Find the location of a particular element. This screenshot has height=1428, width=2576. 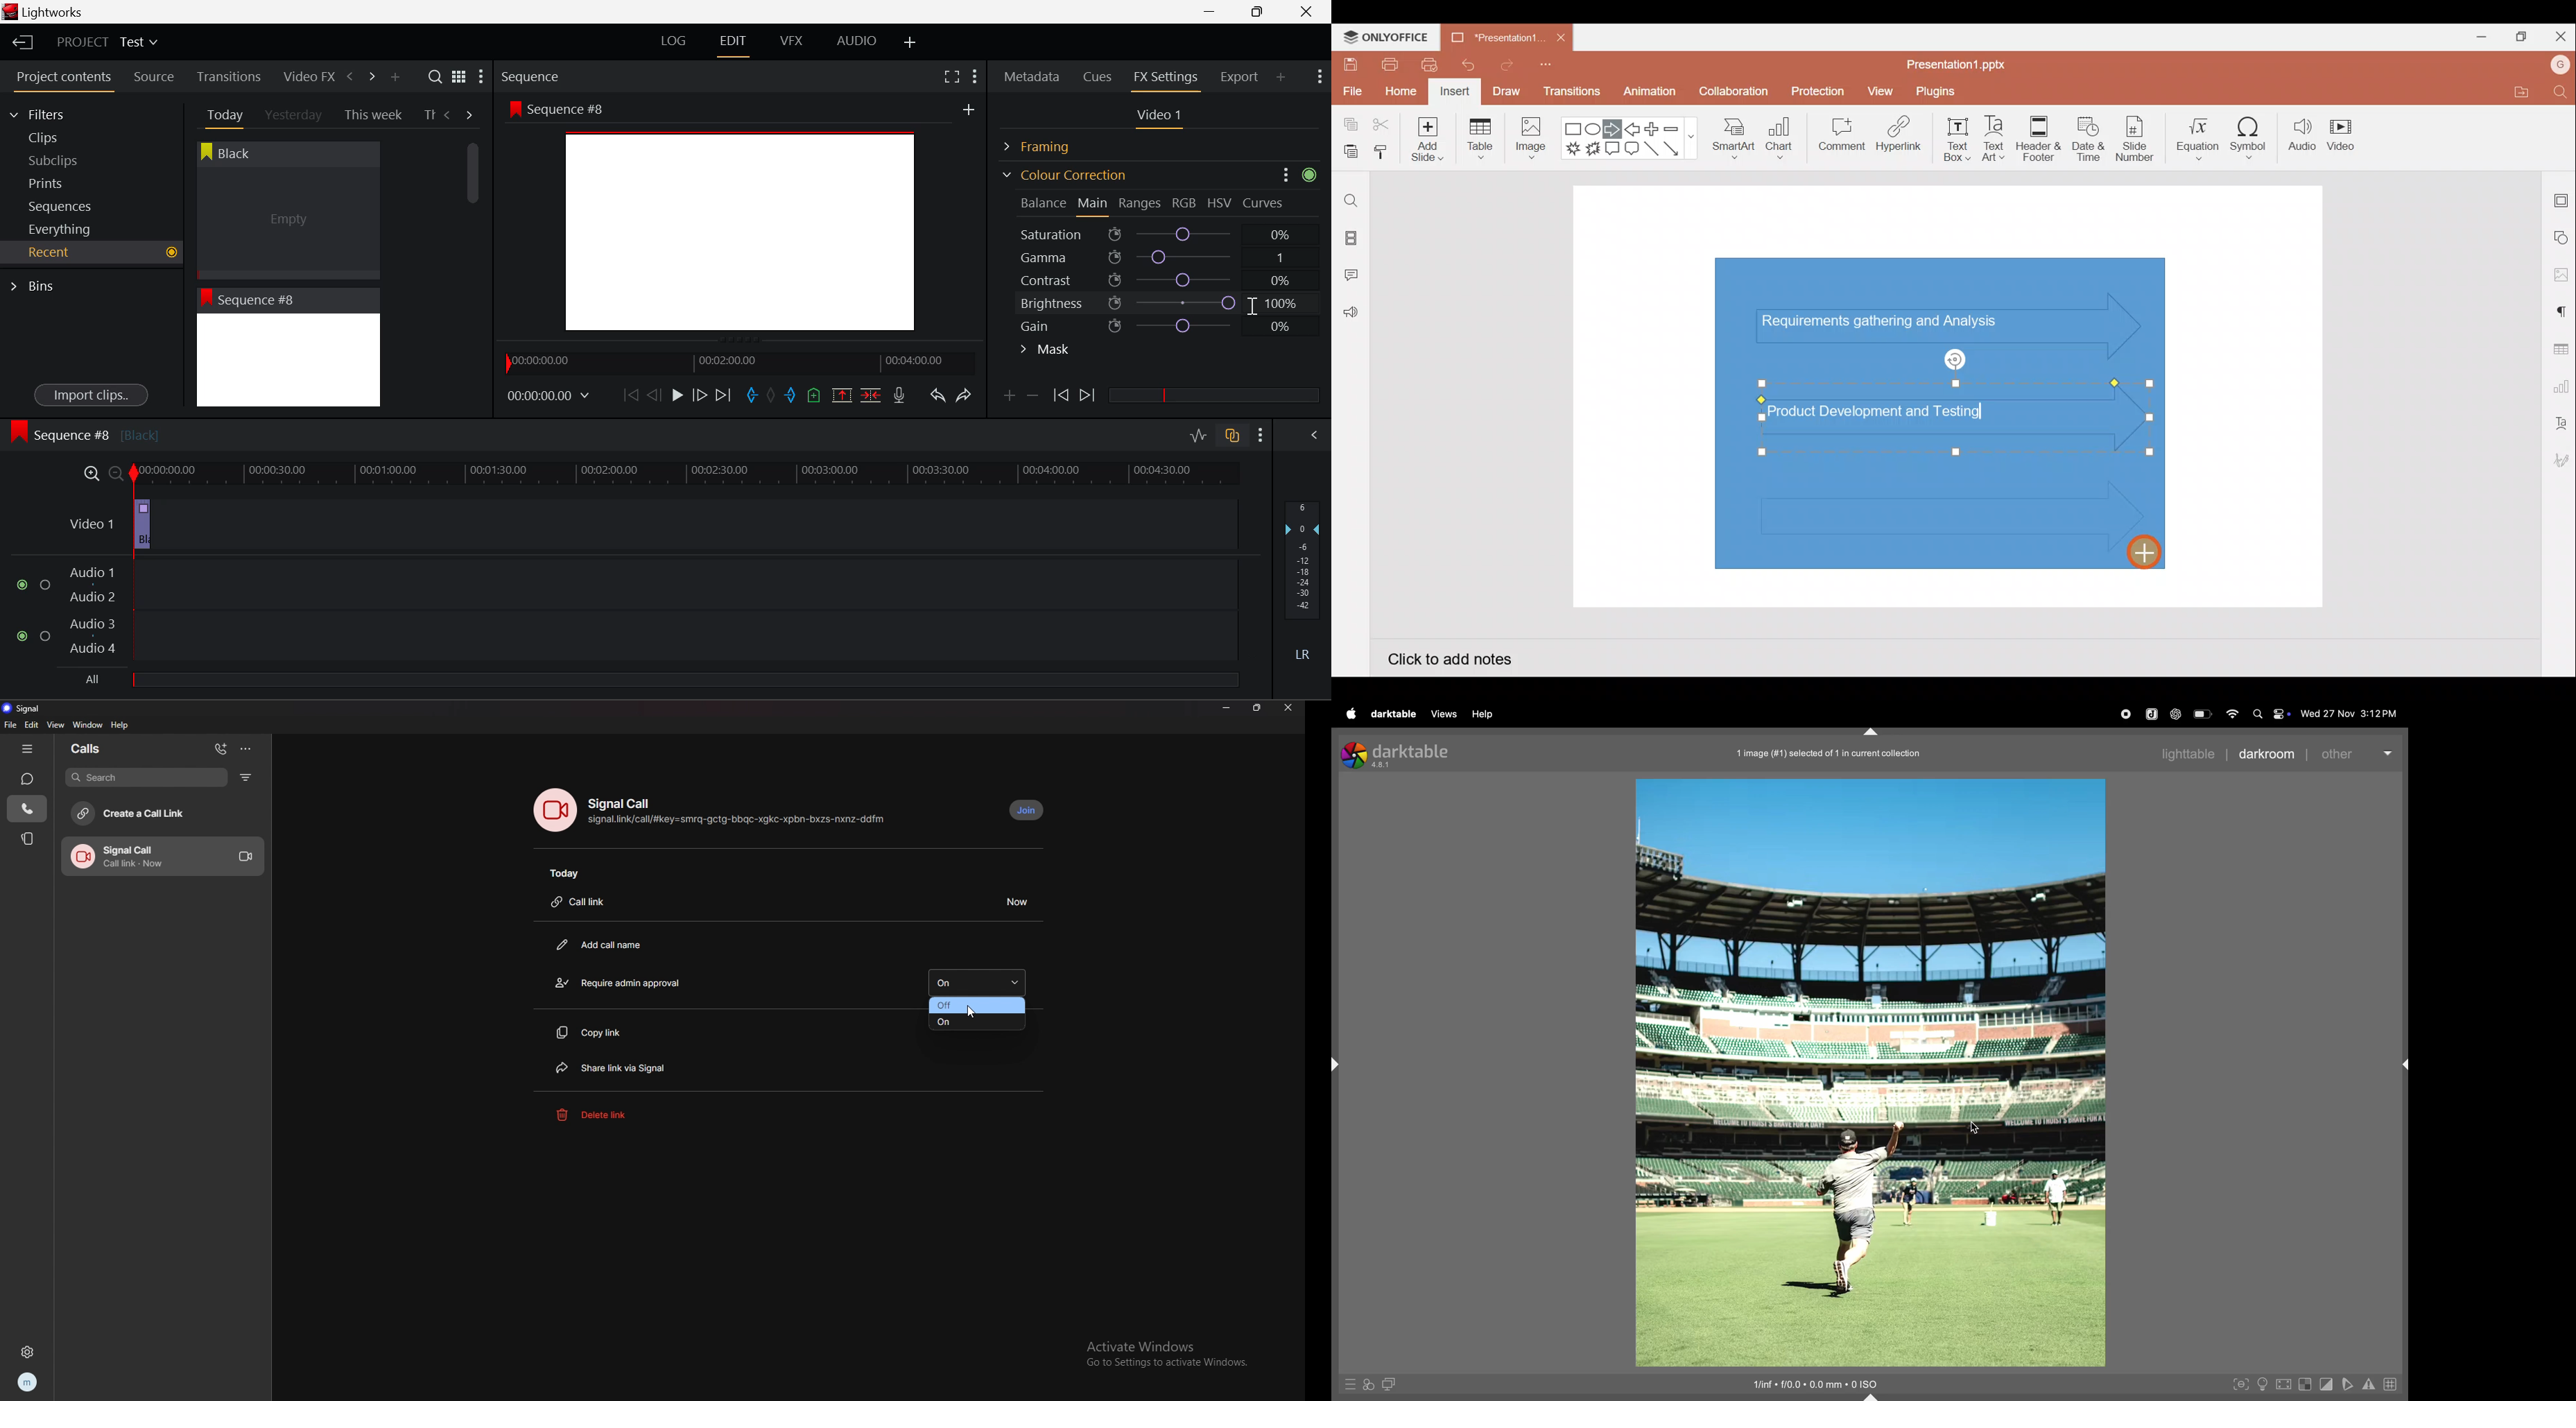

toggle iso is located at coordinates (2262, 1383).